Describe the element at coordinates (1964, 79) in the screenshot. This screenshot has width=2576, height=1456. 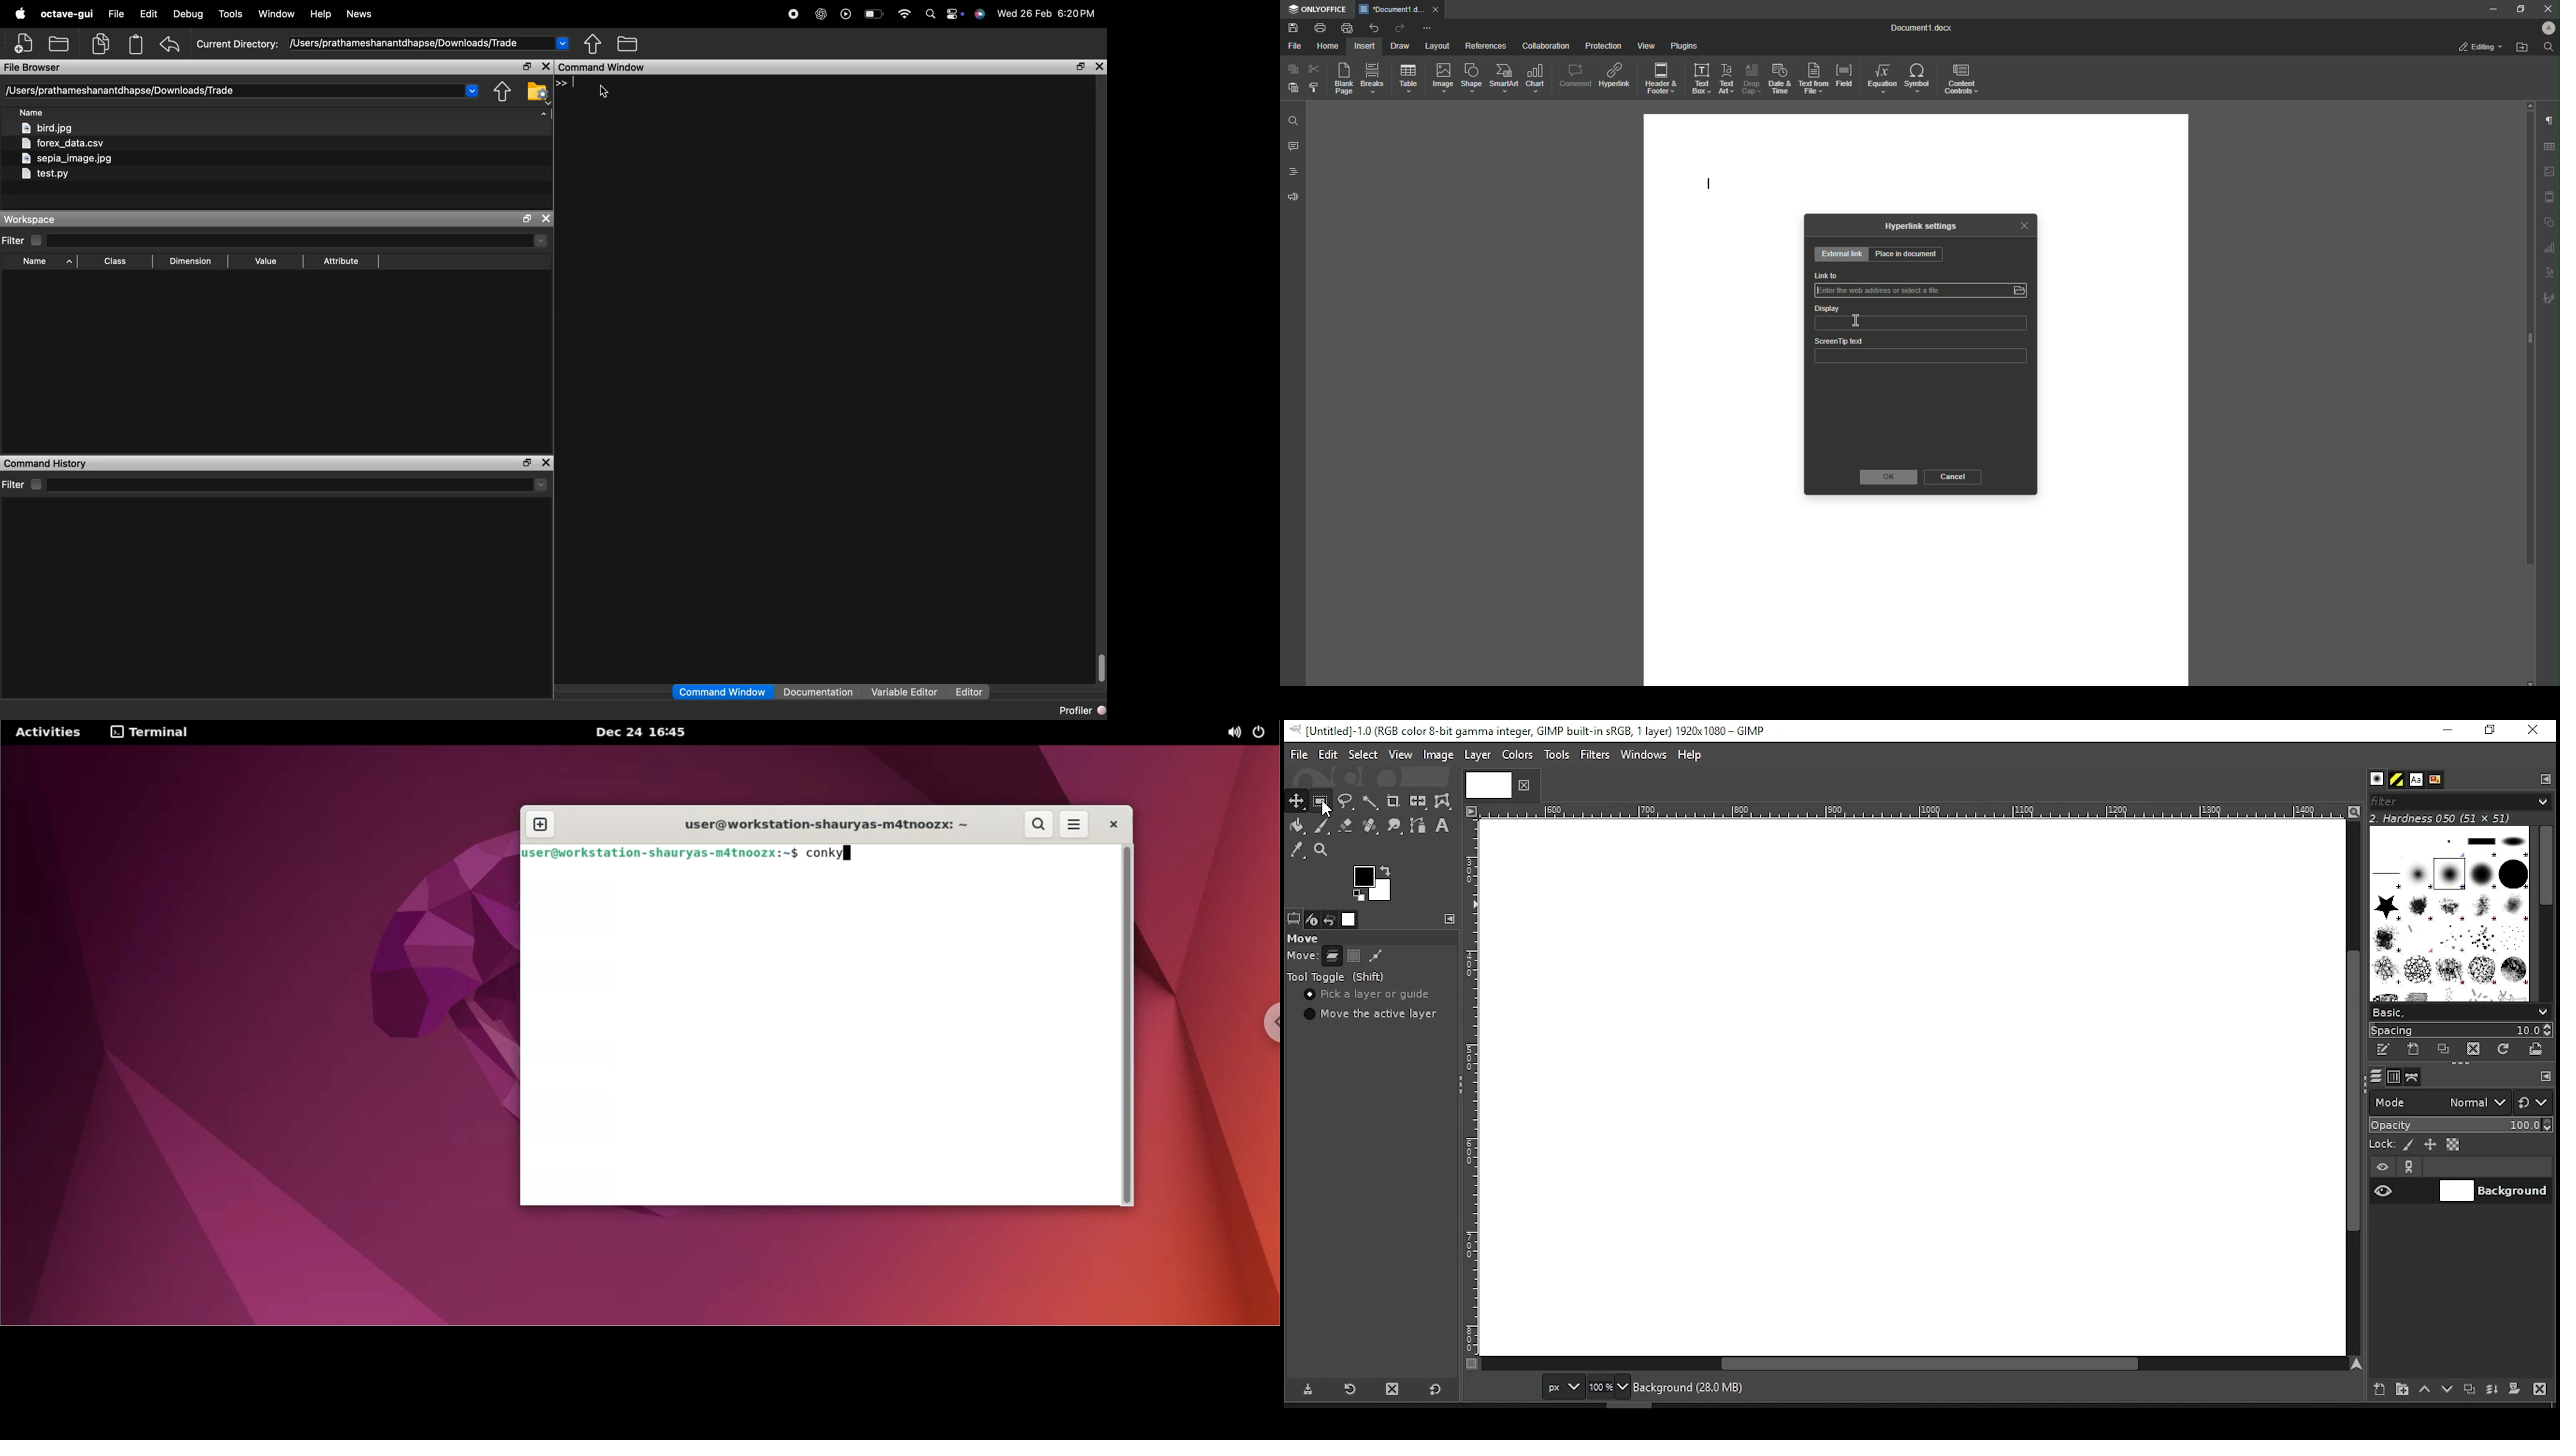
I see `Content Controls` at that location.